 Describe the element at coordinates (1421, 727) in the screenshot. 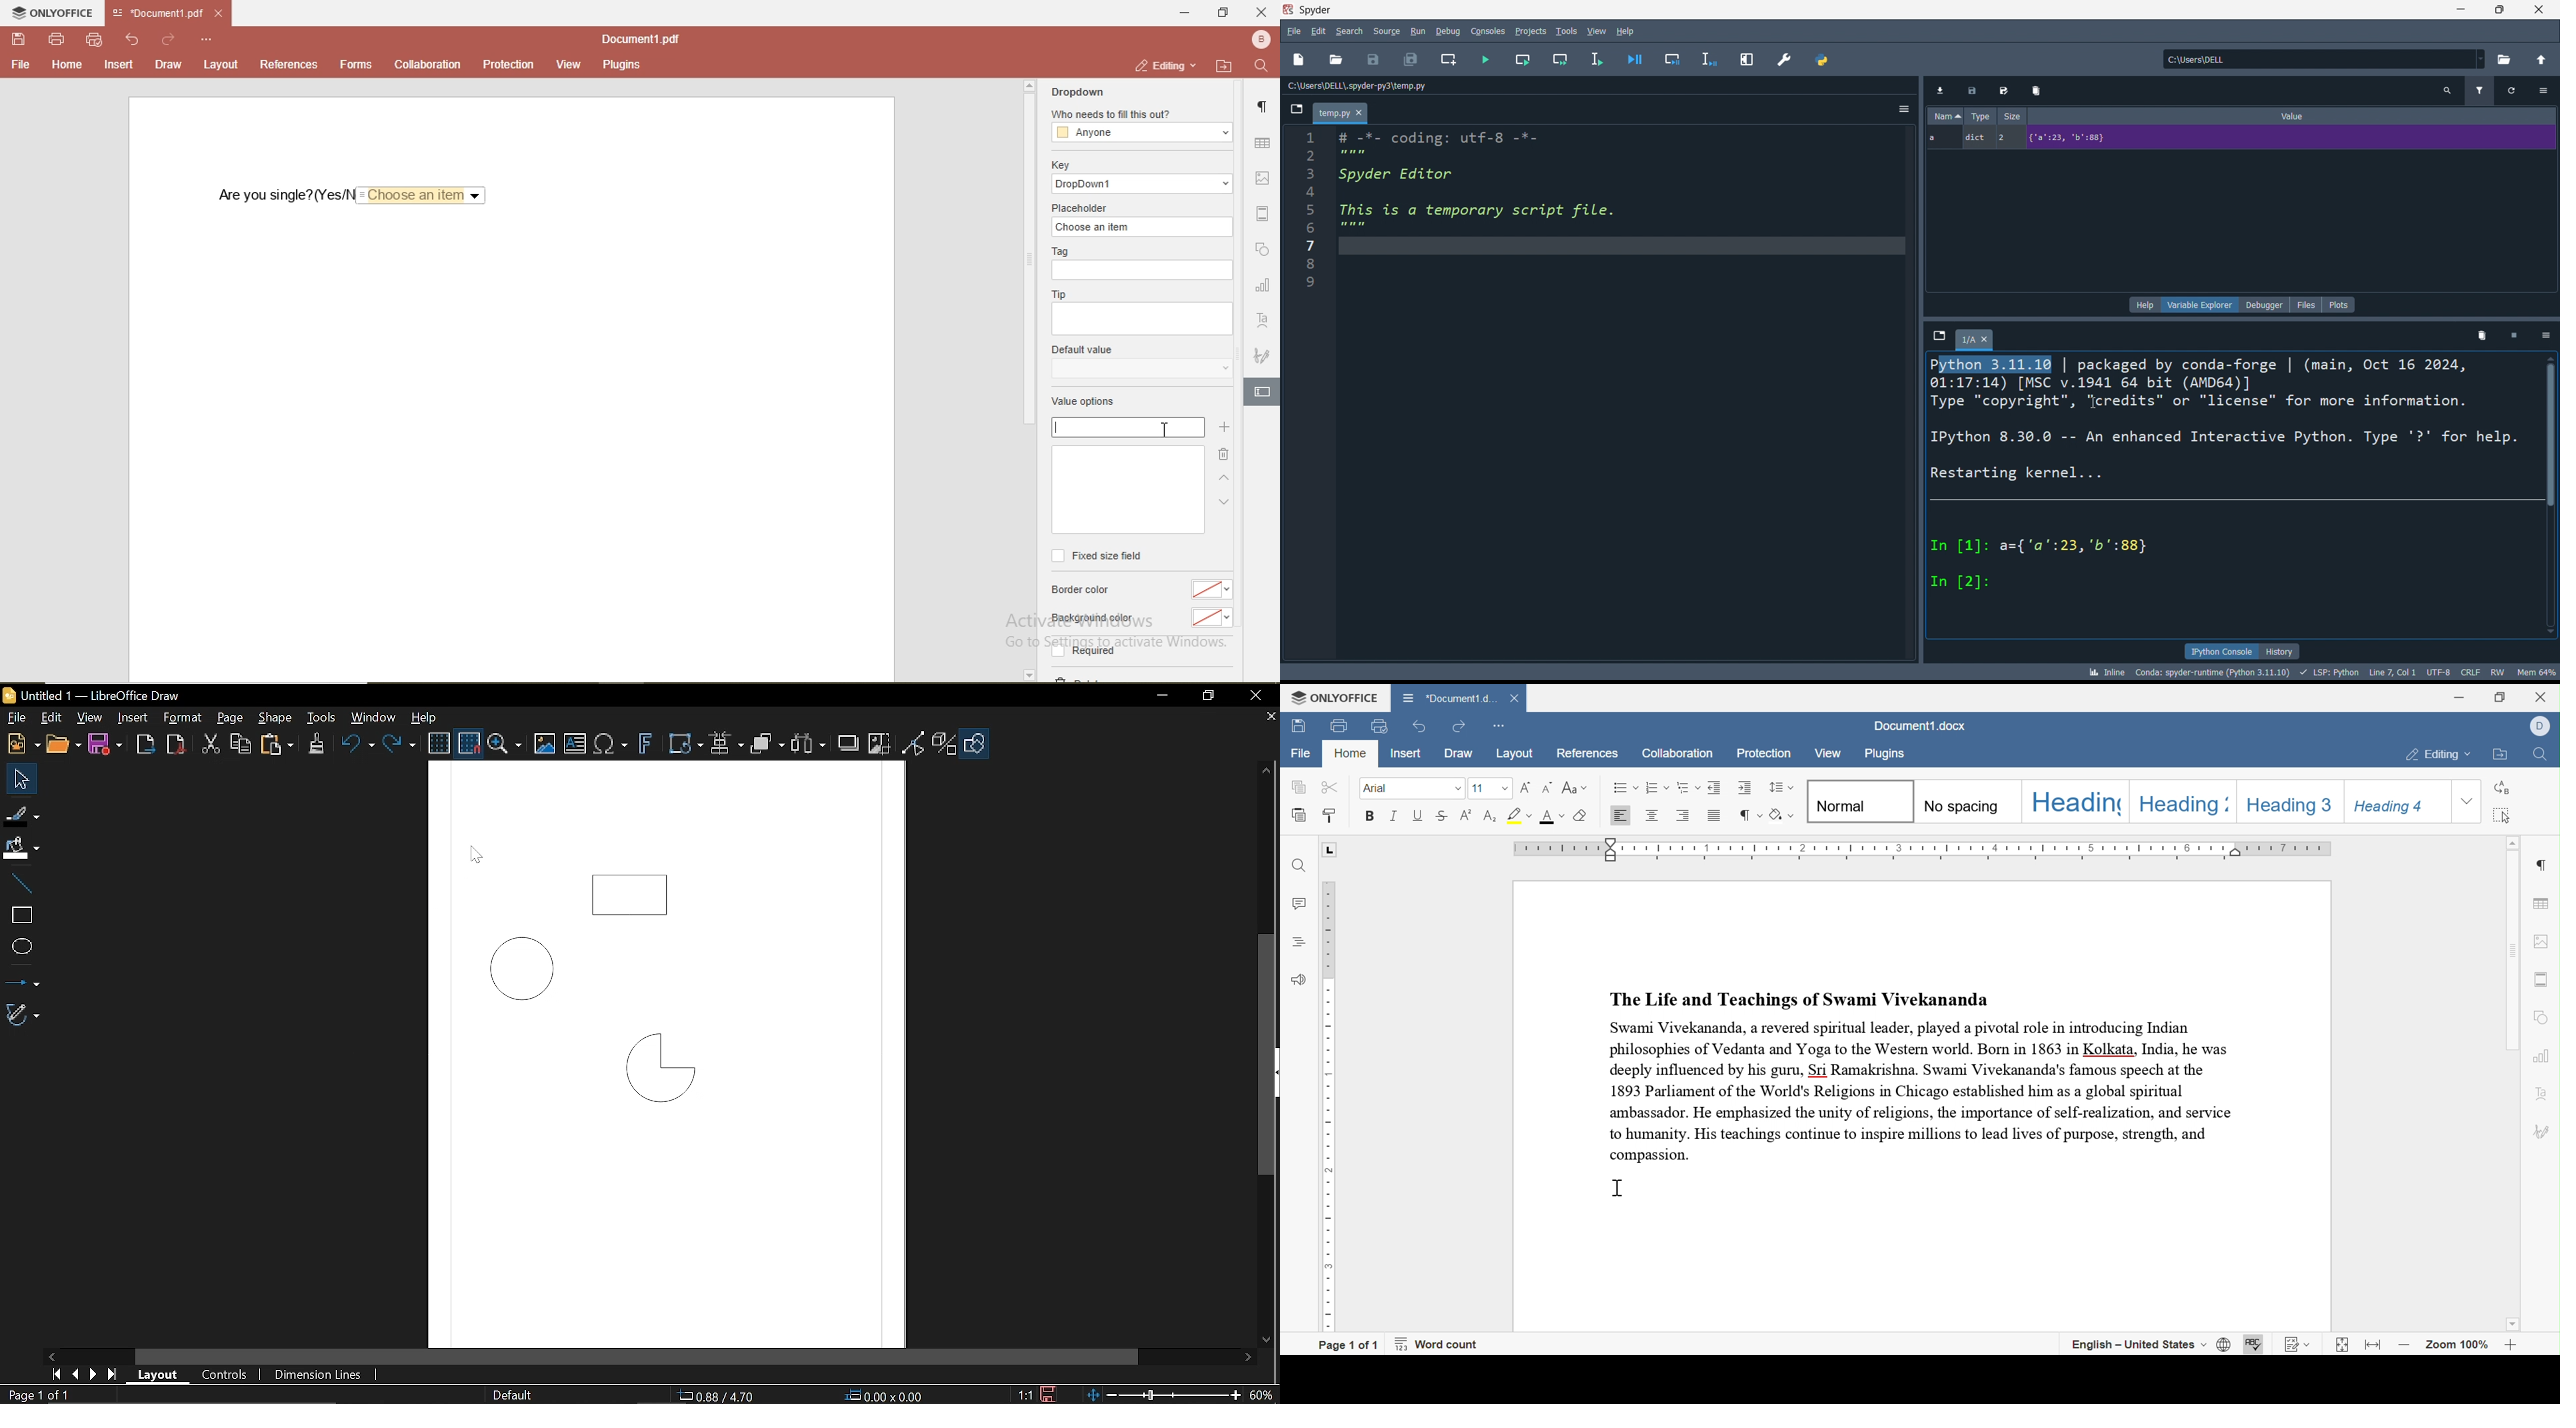

I see `undo` at that location.